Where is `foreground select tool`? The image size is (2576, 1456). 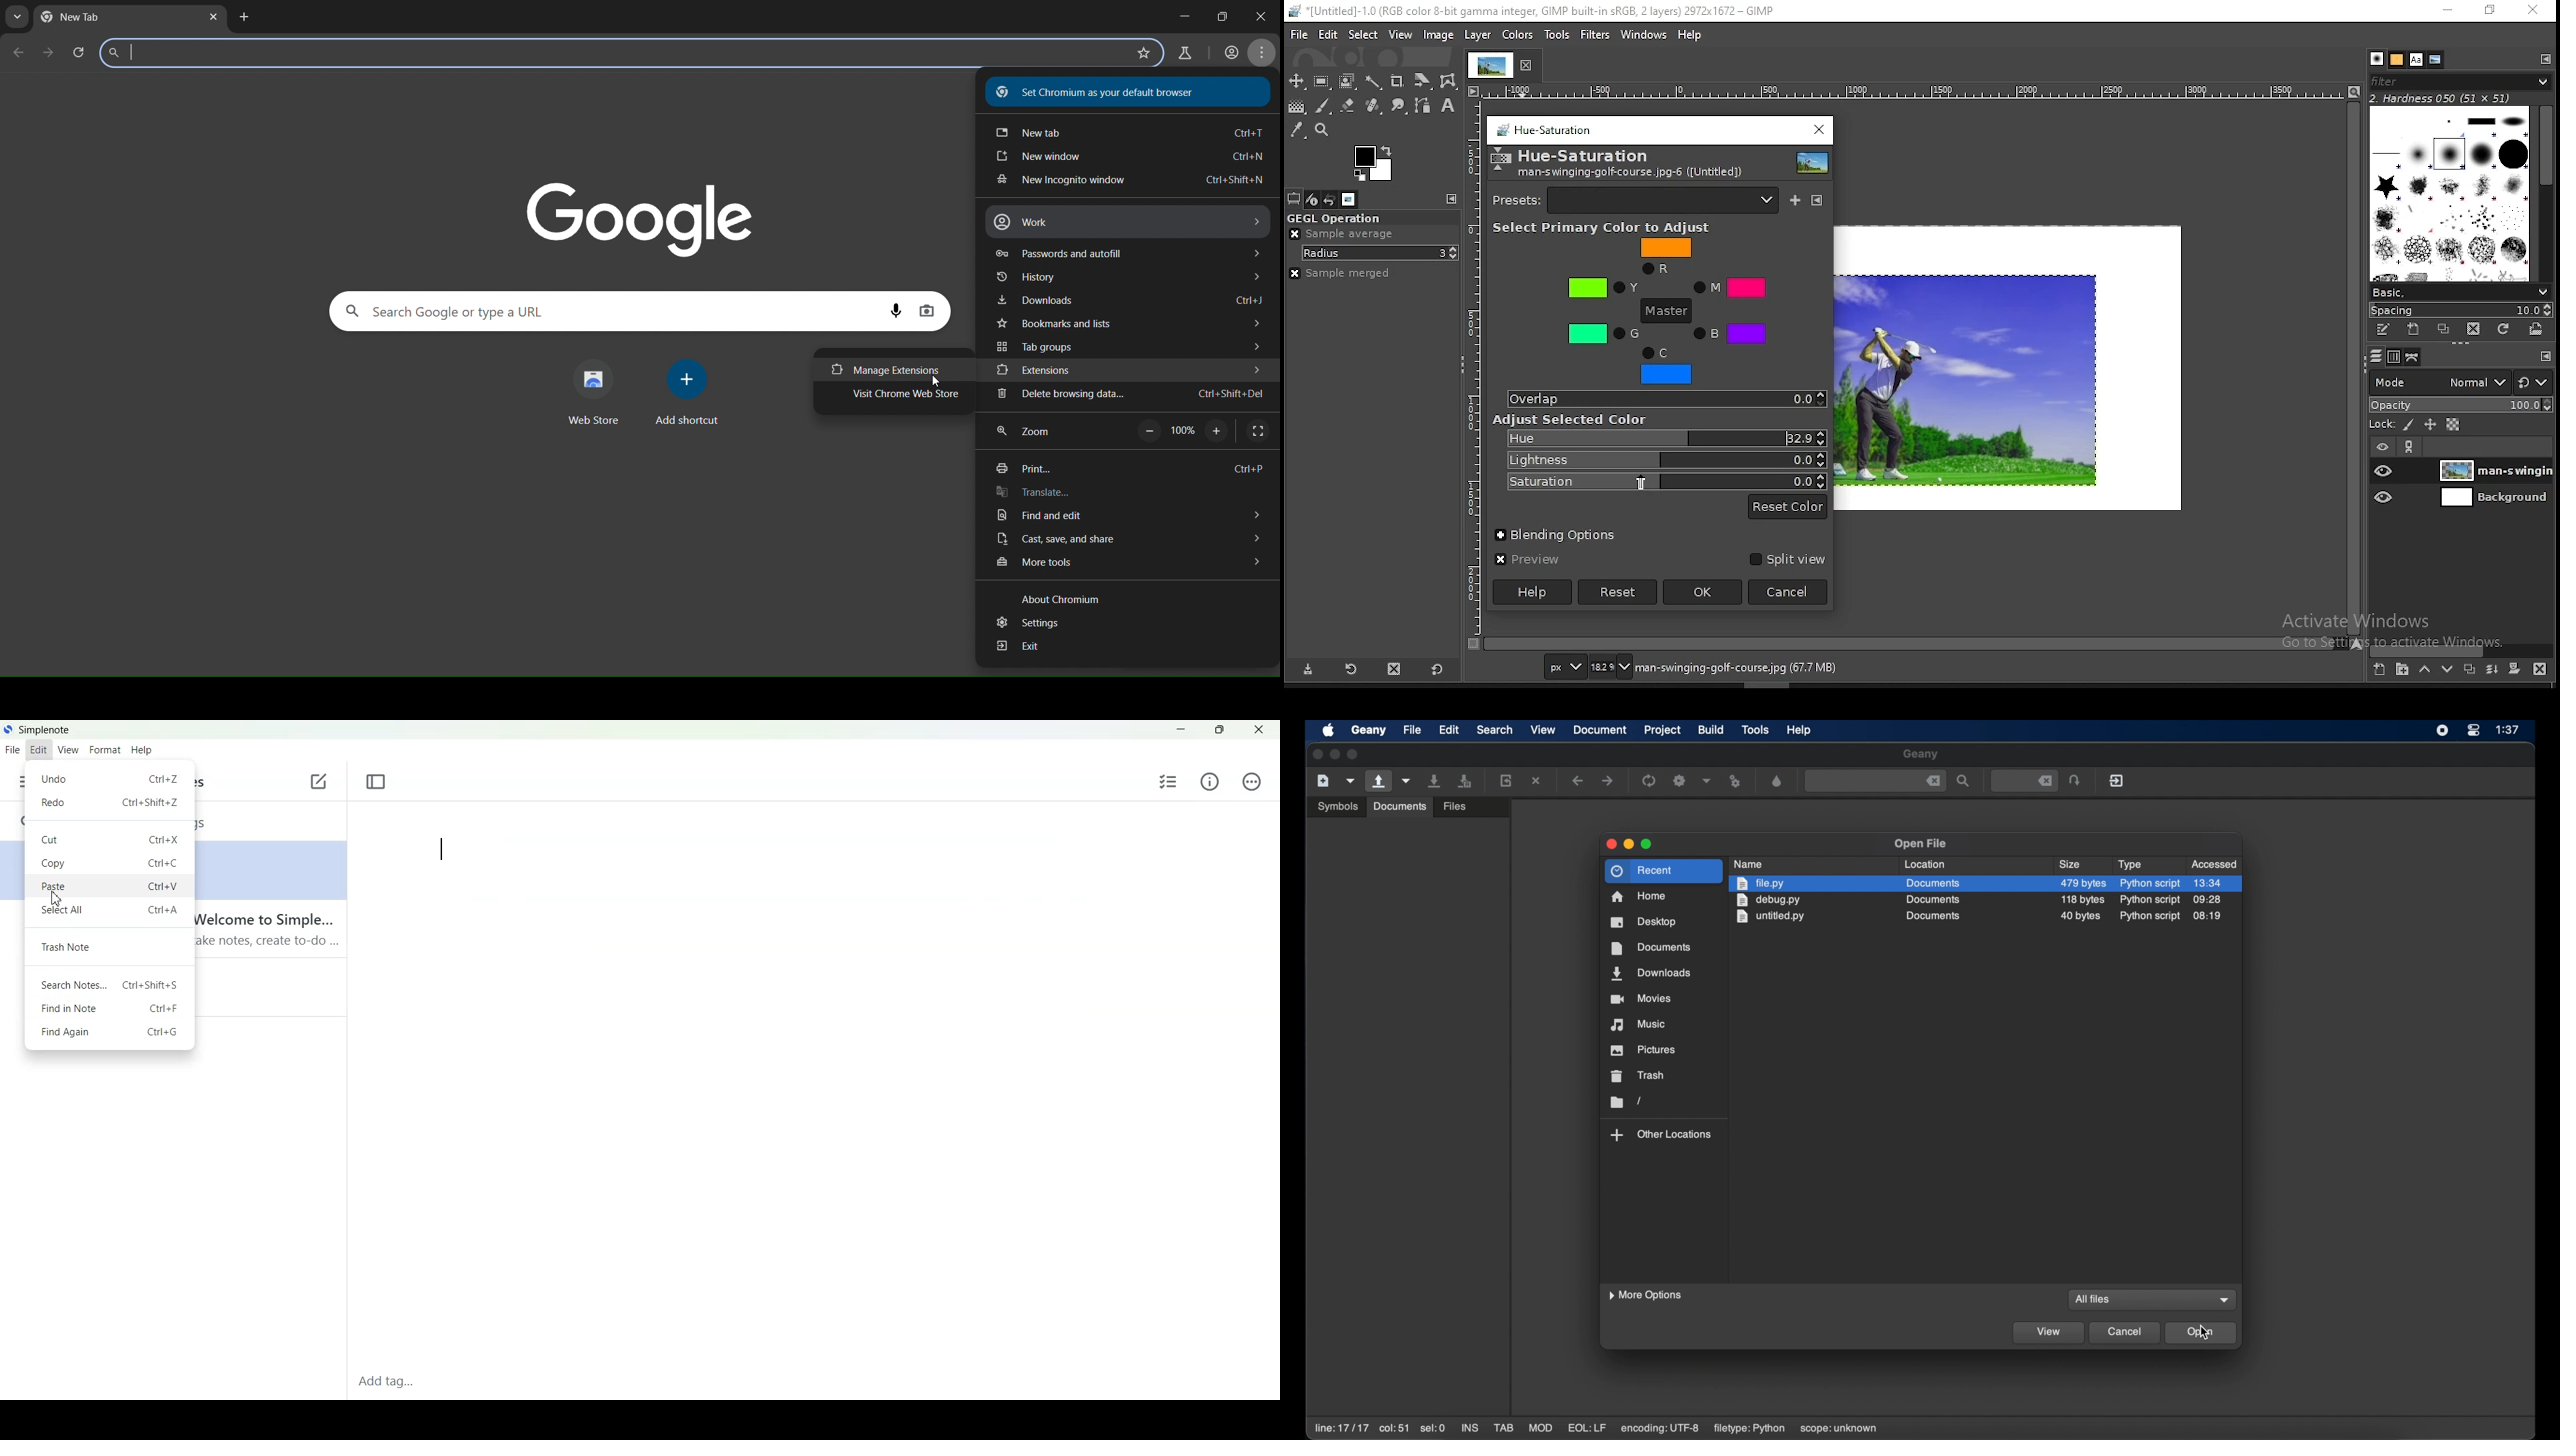
foreground select tool is located at coordinates (1346, 81).